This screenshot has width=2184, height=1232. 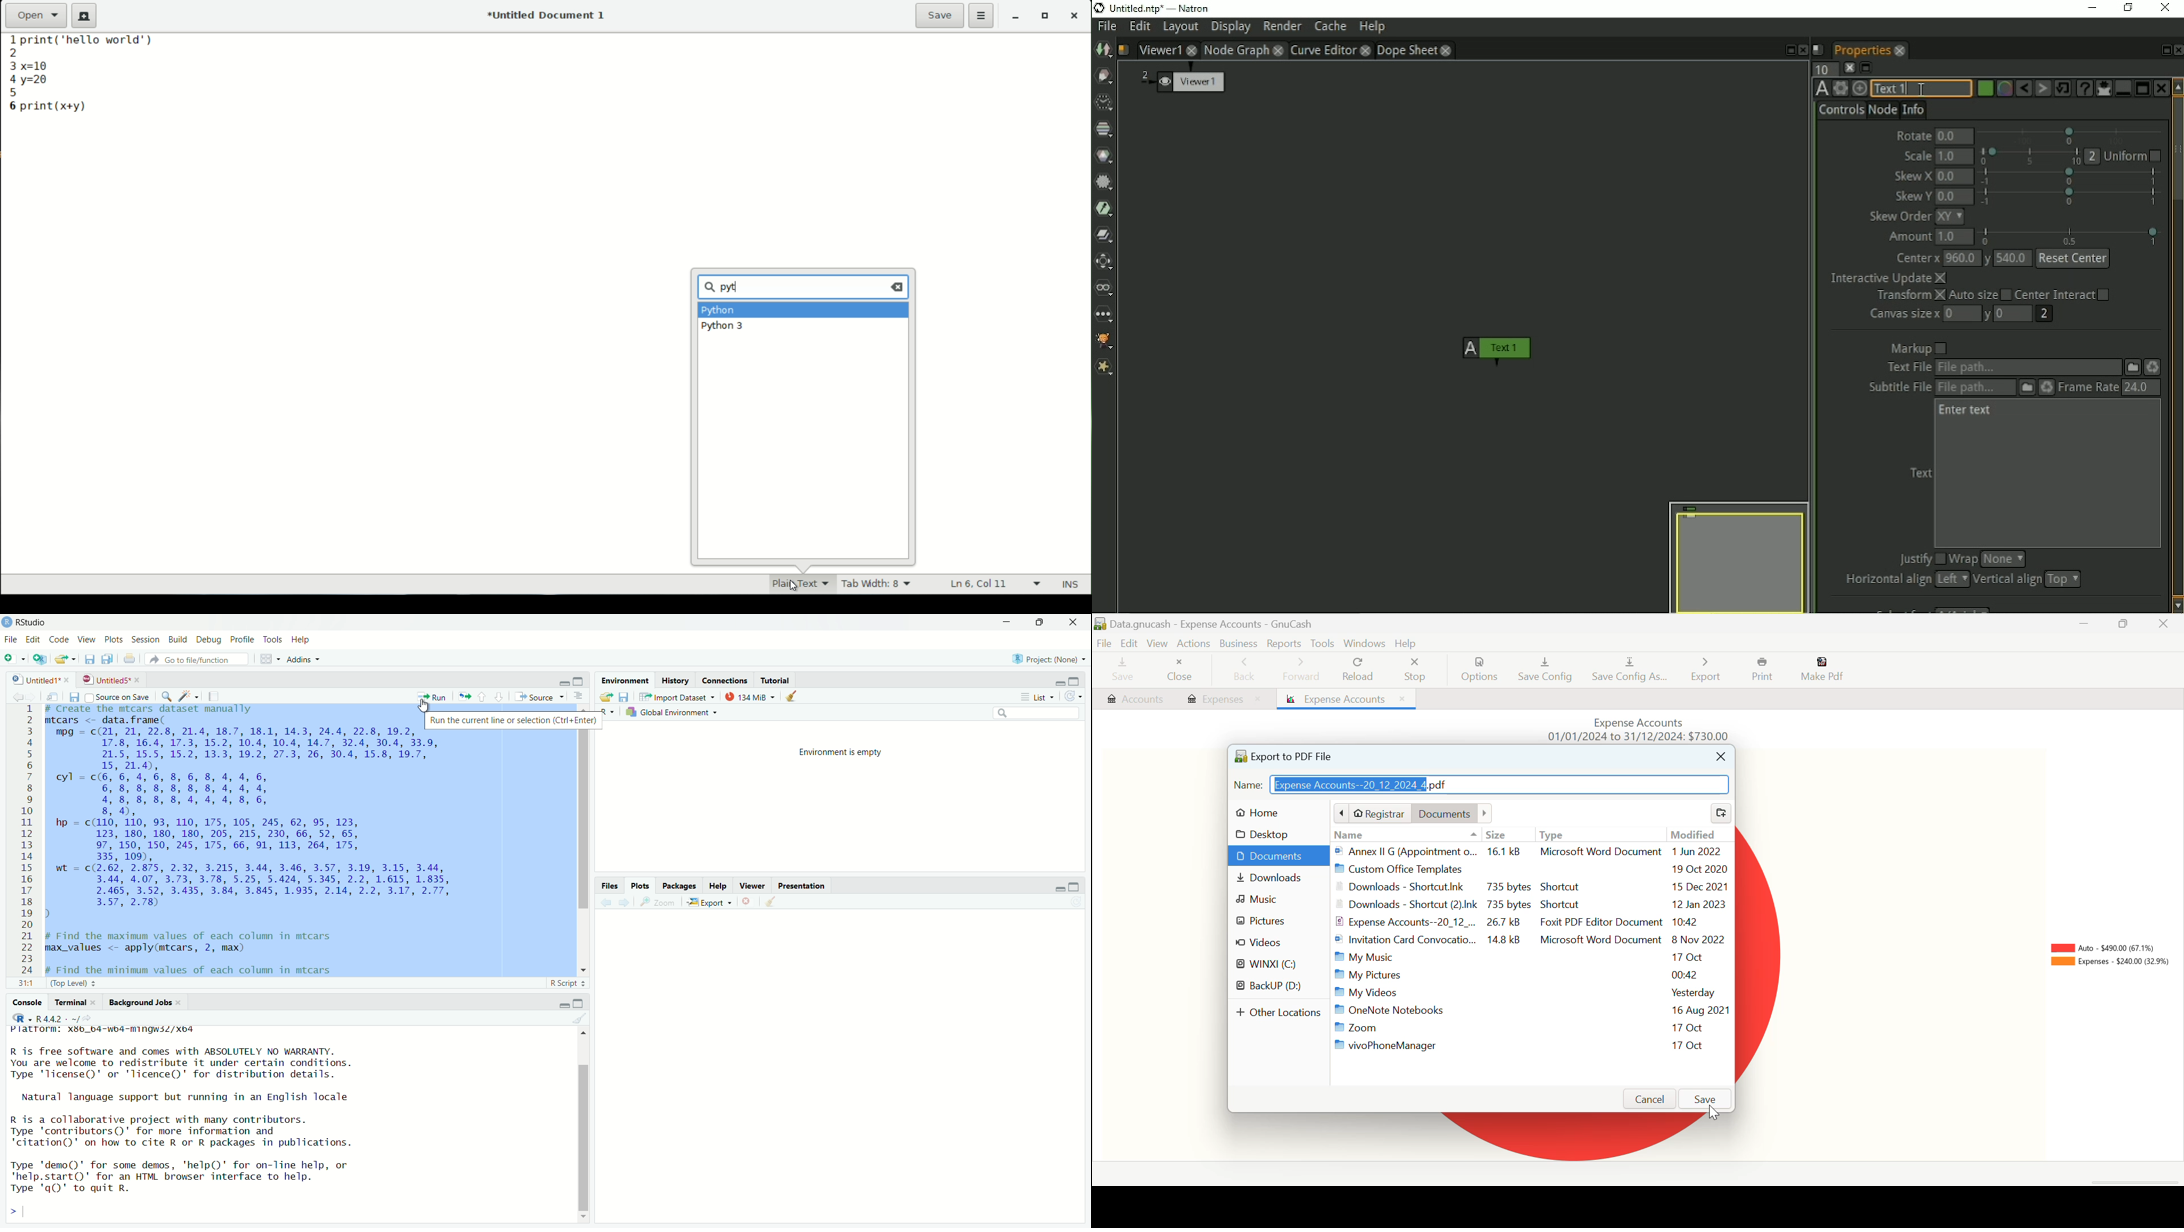 I want to click on clear, so click(x=779, y=903).